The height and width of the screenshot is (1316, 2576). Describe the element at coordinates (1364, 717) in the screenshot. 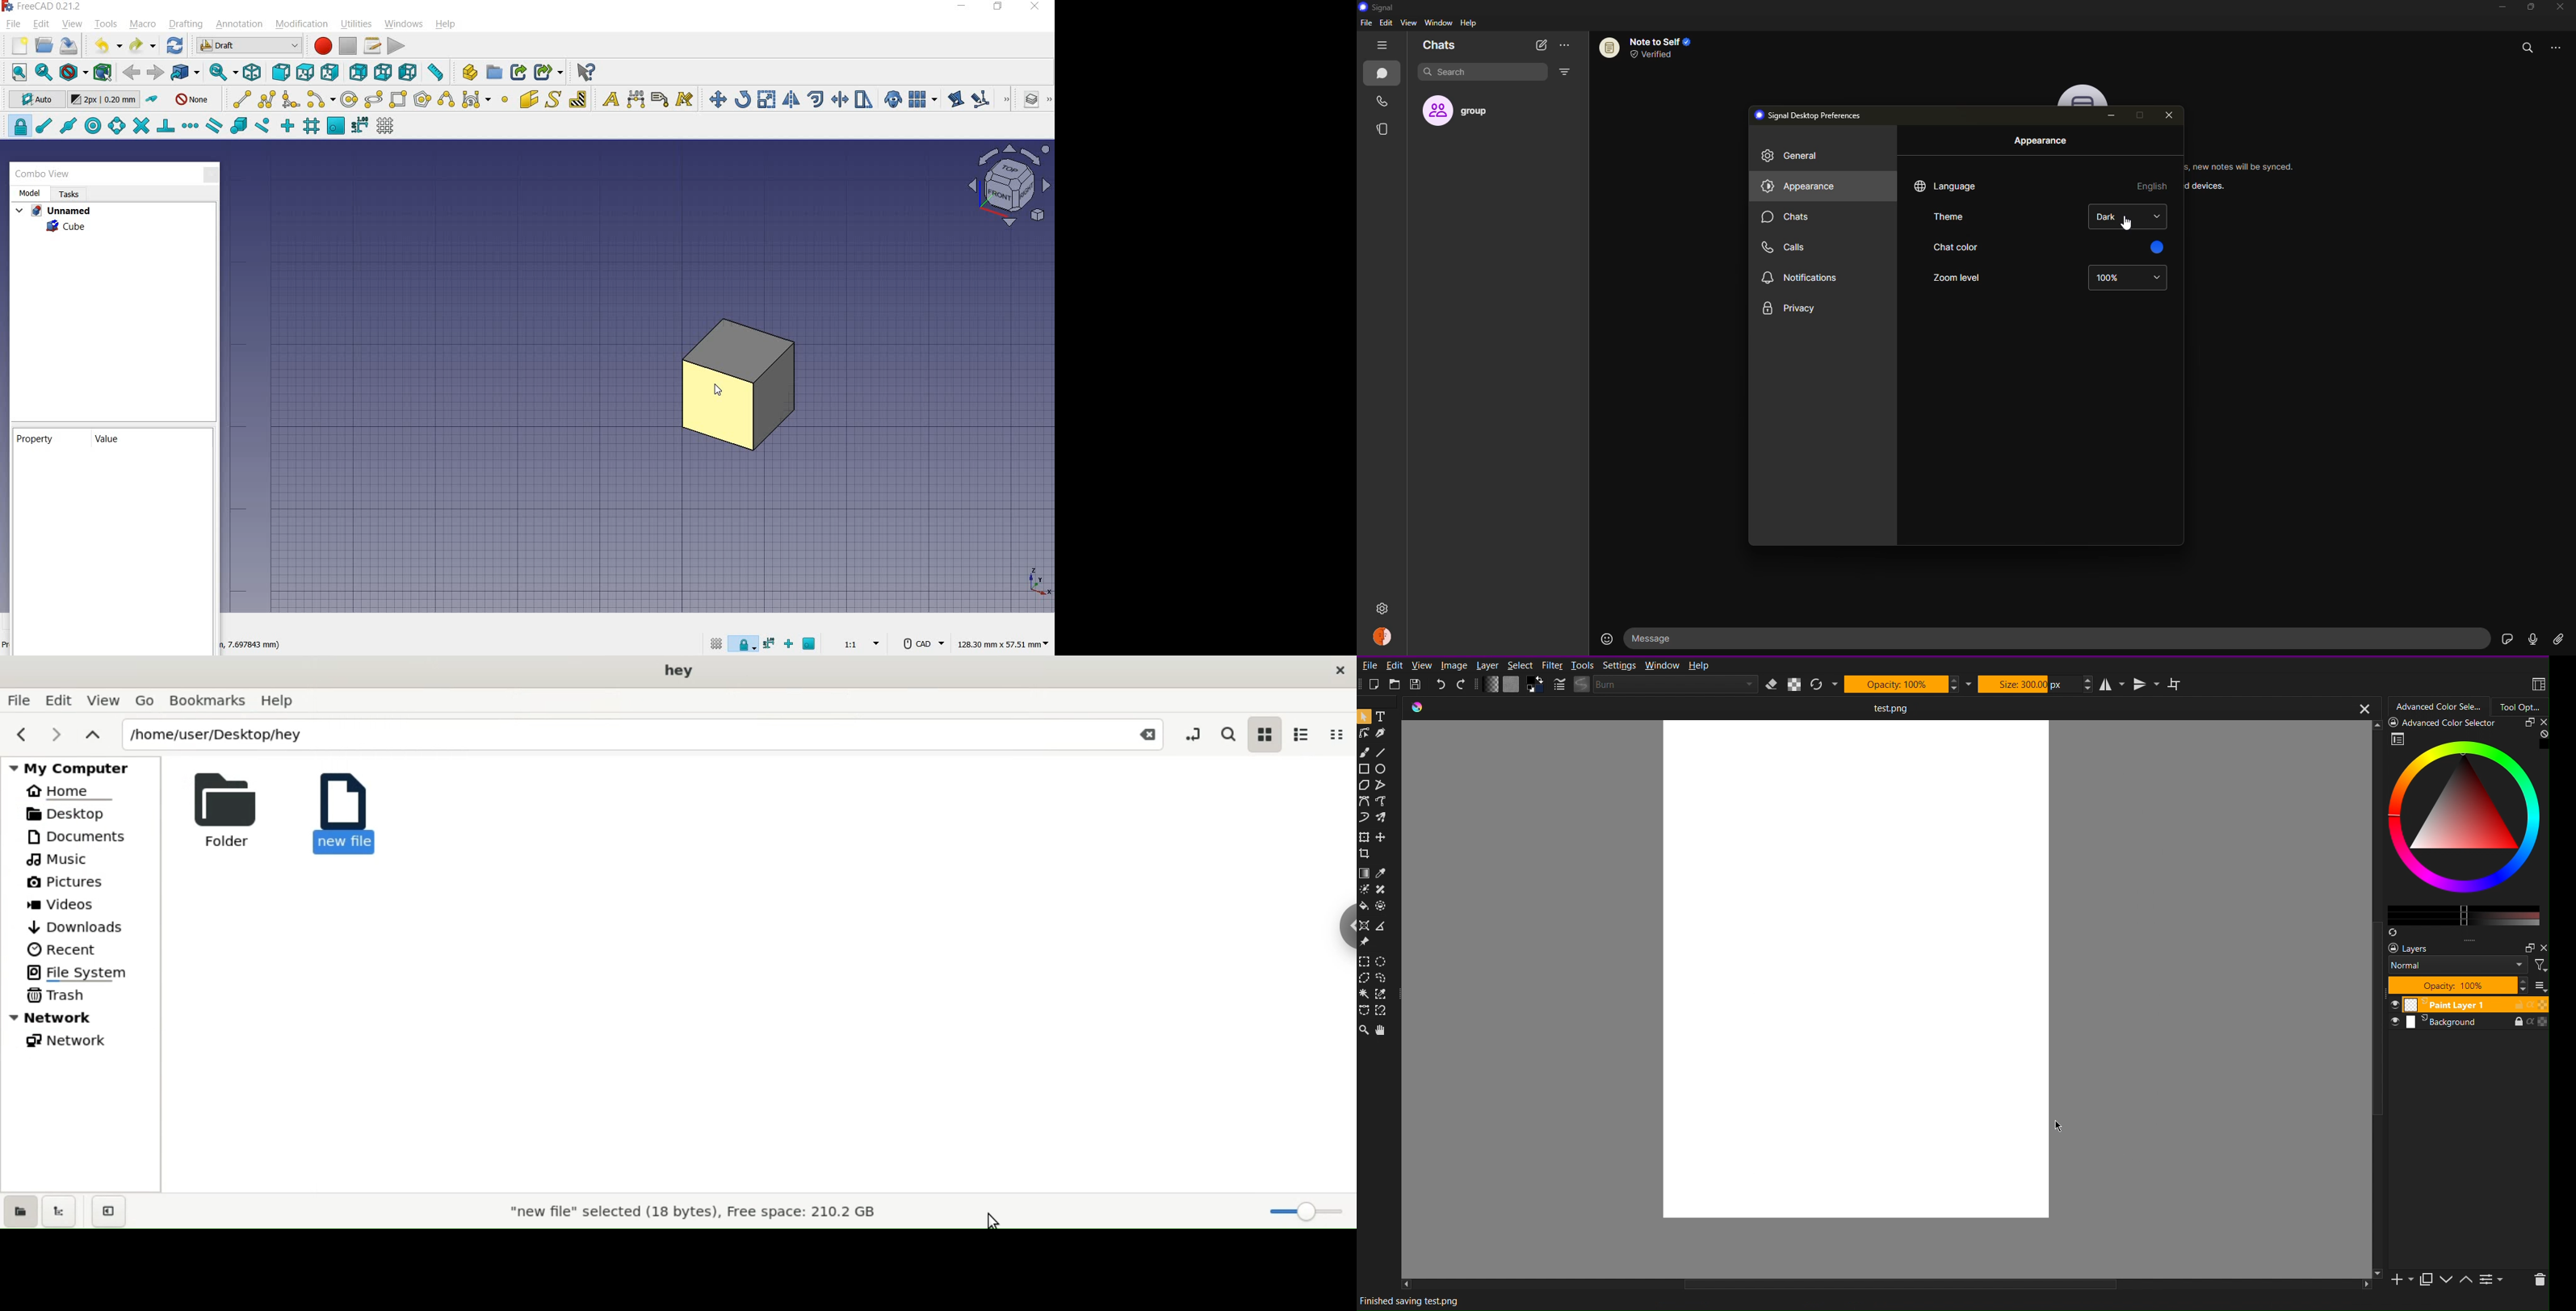

I see `Pointer` at that location.